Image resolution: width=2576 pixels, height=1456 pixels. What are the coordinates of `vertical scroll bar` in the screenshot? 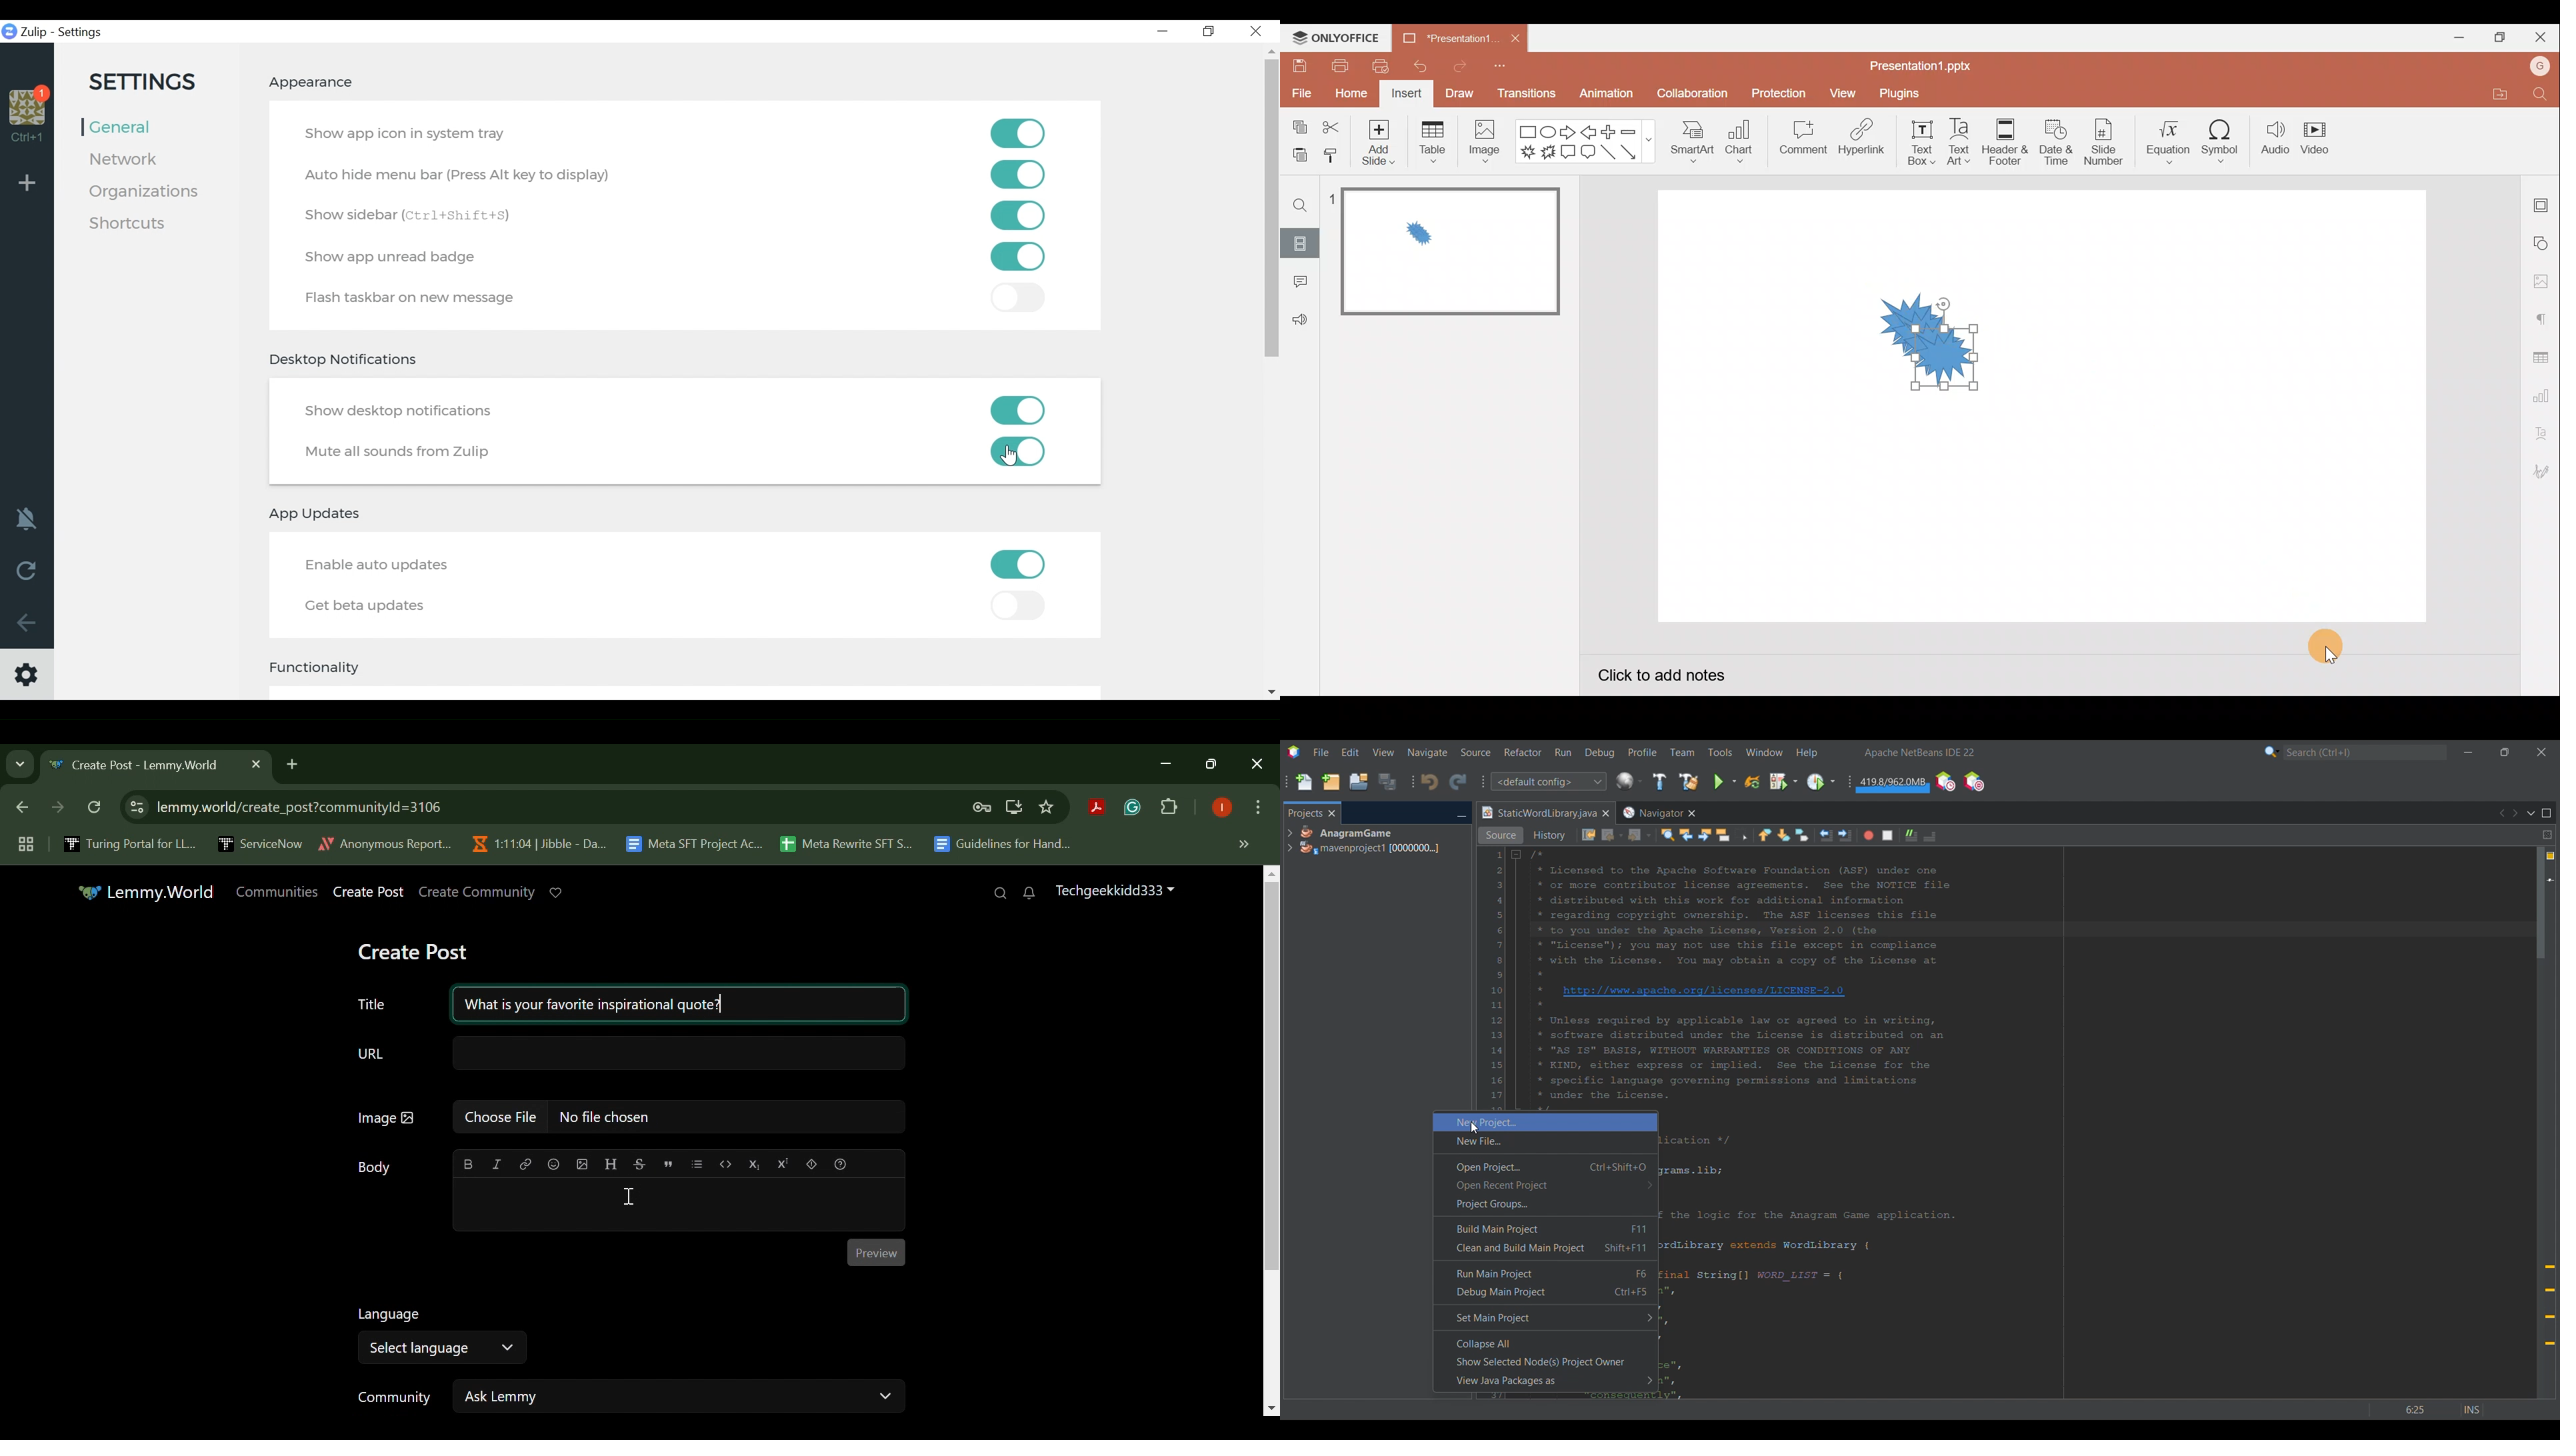 It's located at (1271, 215).